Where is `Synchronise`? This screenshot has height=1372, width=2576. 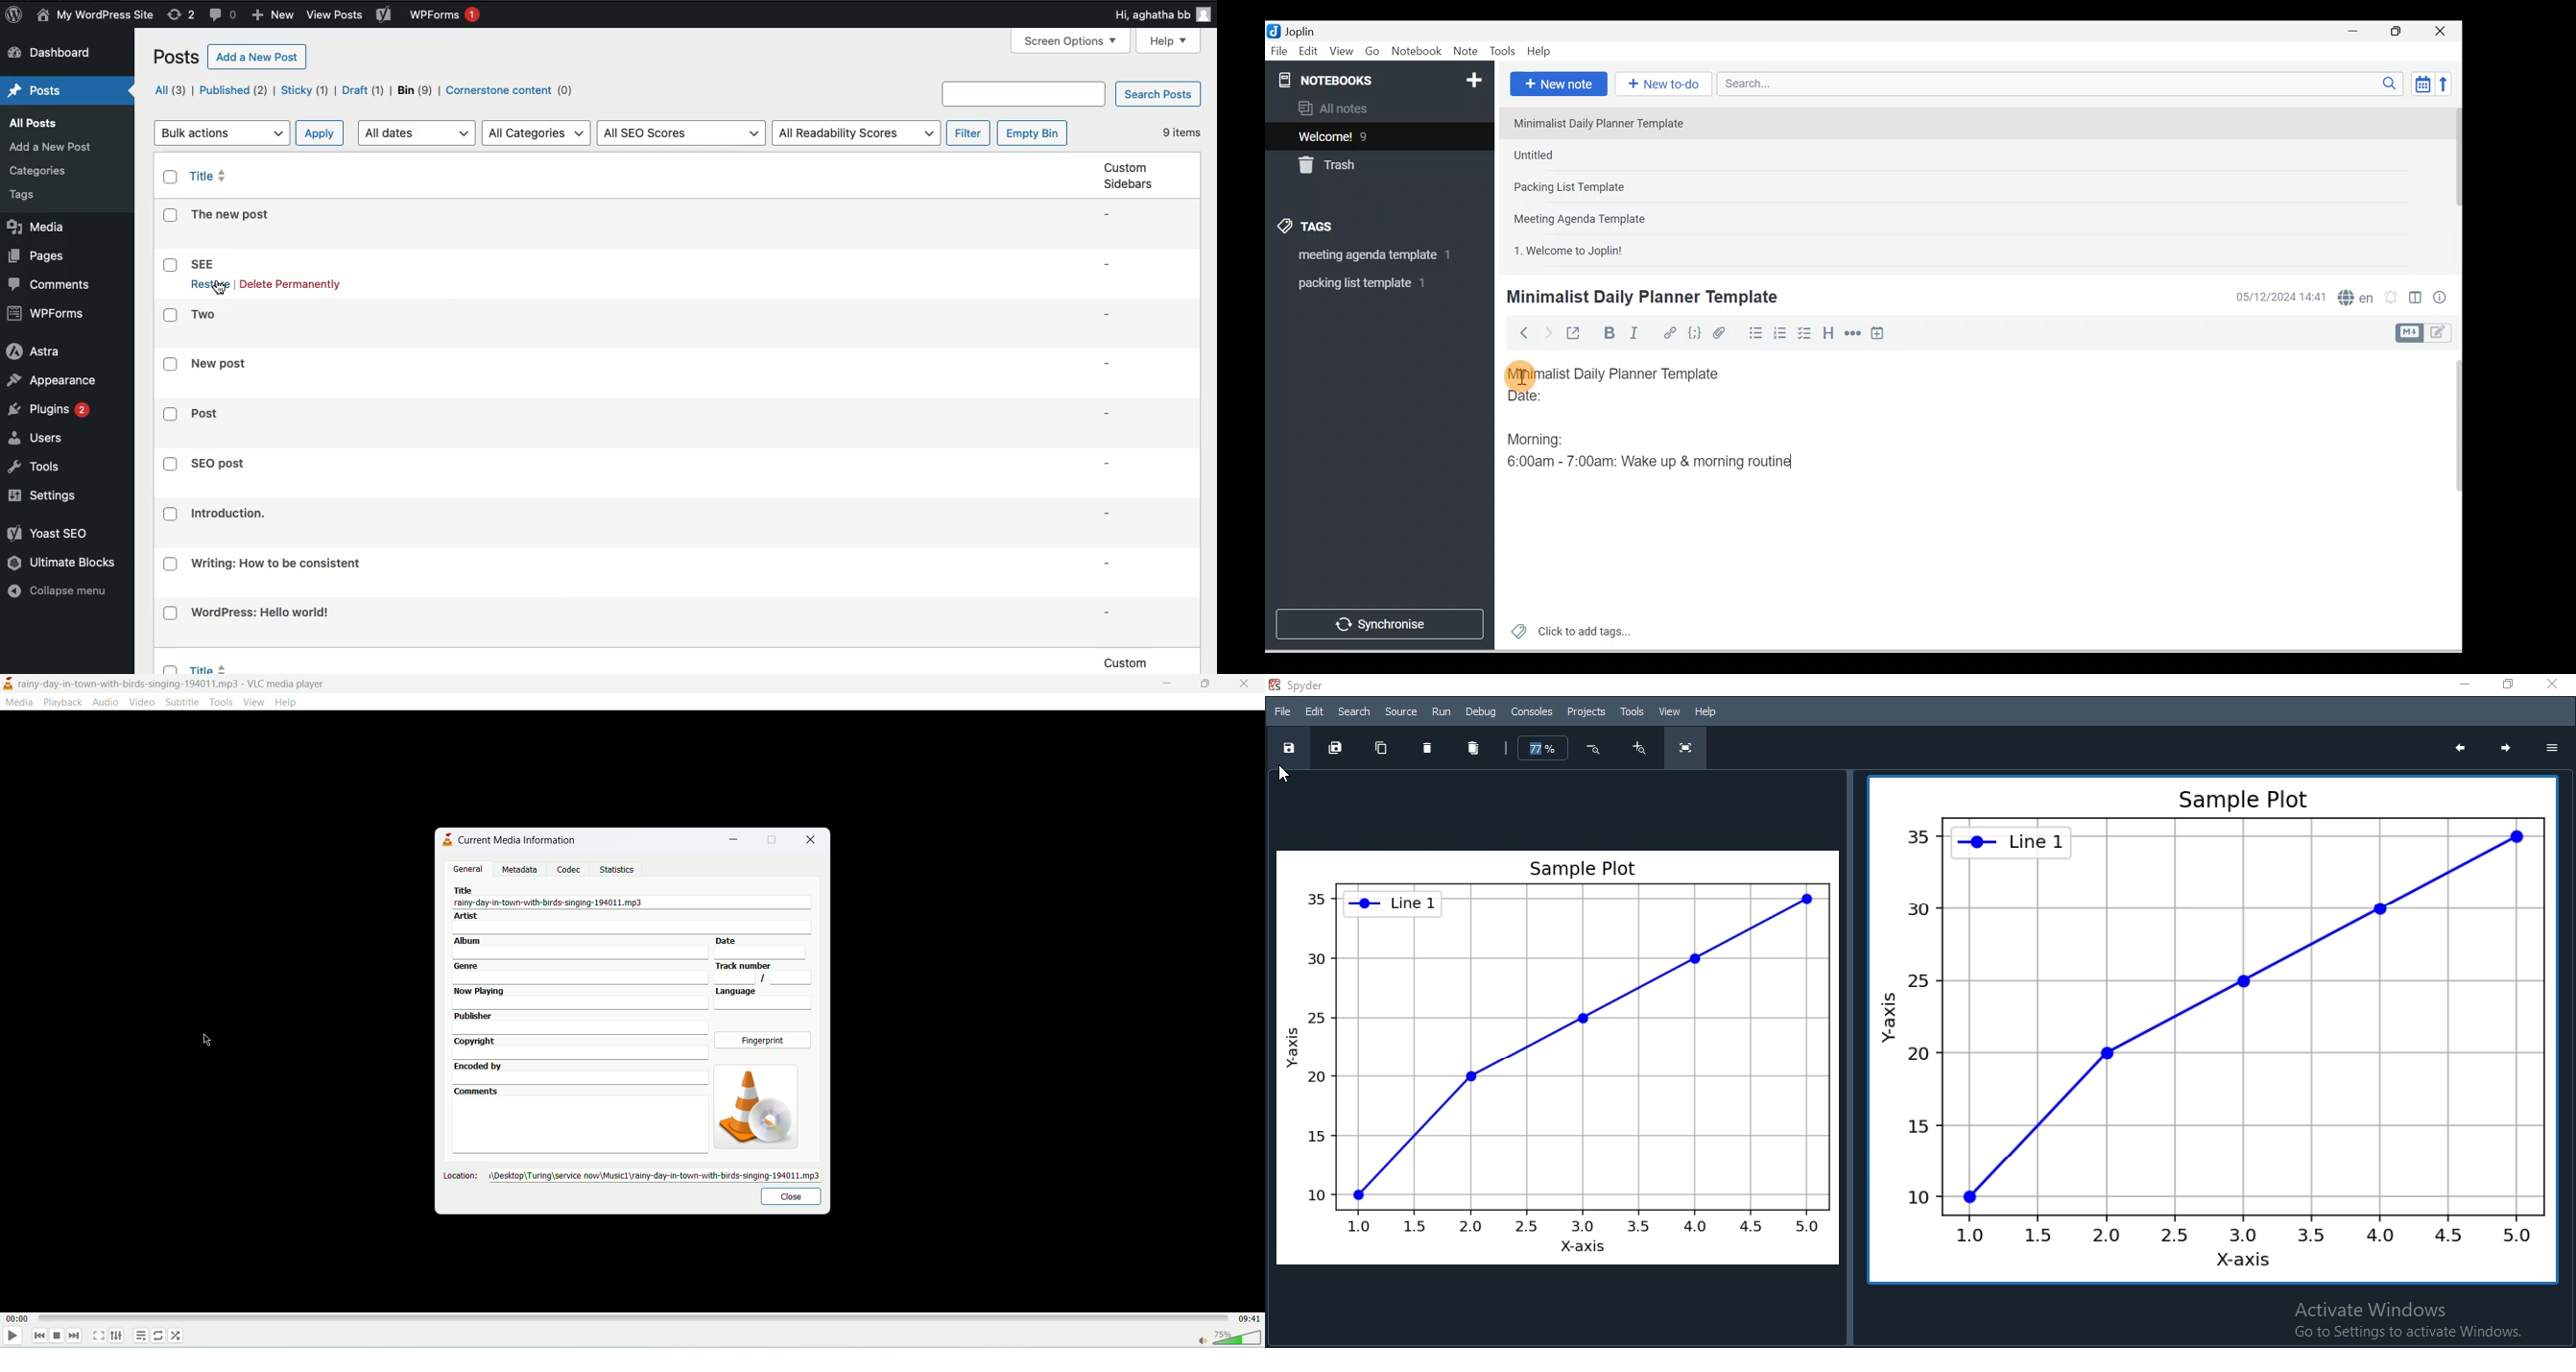 Synchronise is located at coordinates (1379, 622).